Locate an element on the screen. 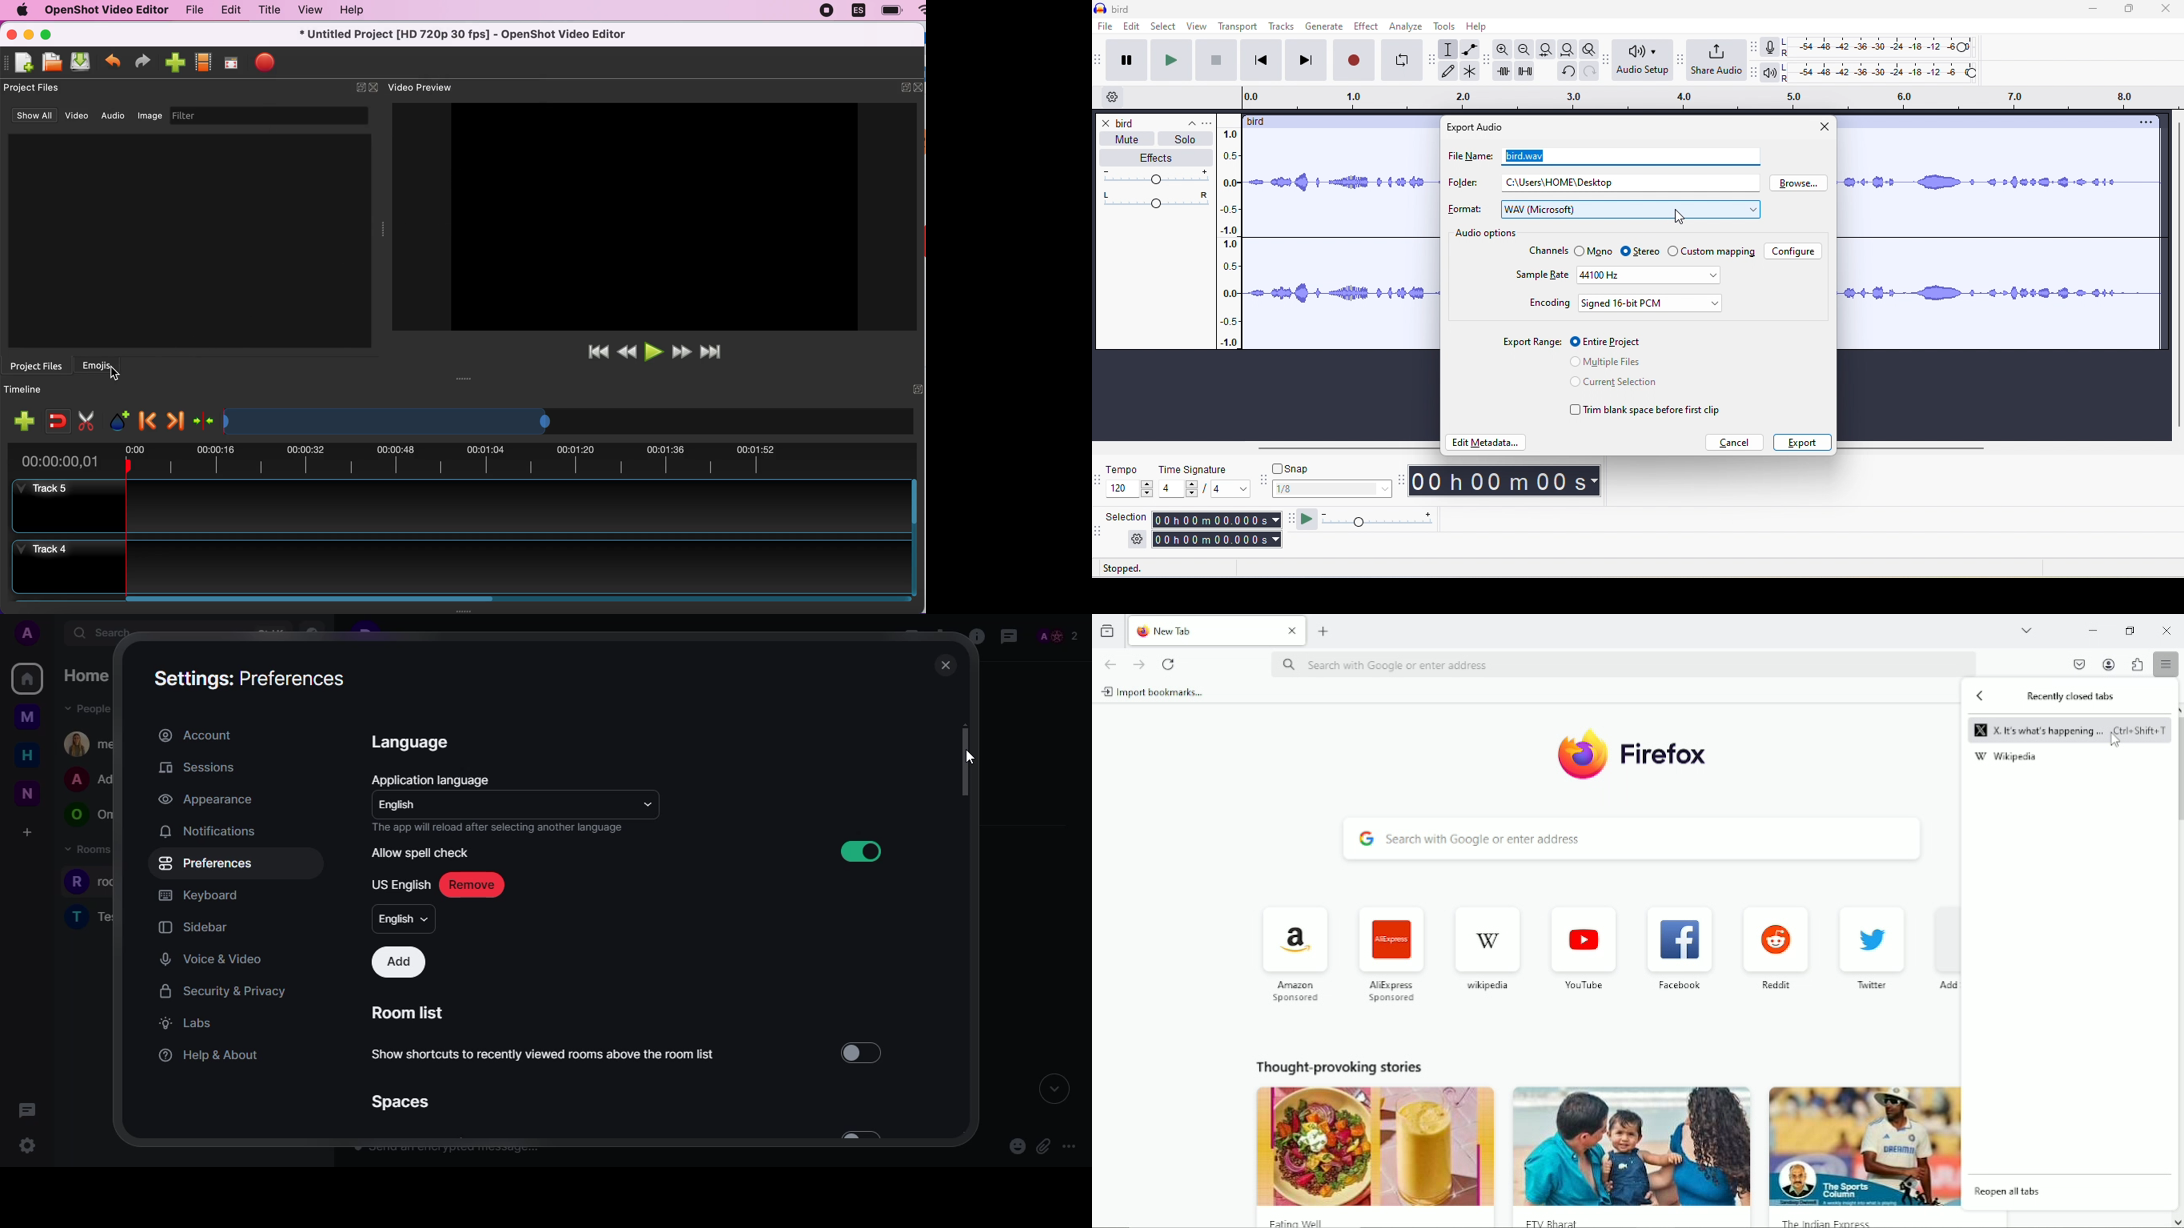 The height and width of the screenshot is (1232, 2184). help is located at coordinates (357, 12).